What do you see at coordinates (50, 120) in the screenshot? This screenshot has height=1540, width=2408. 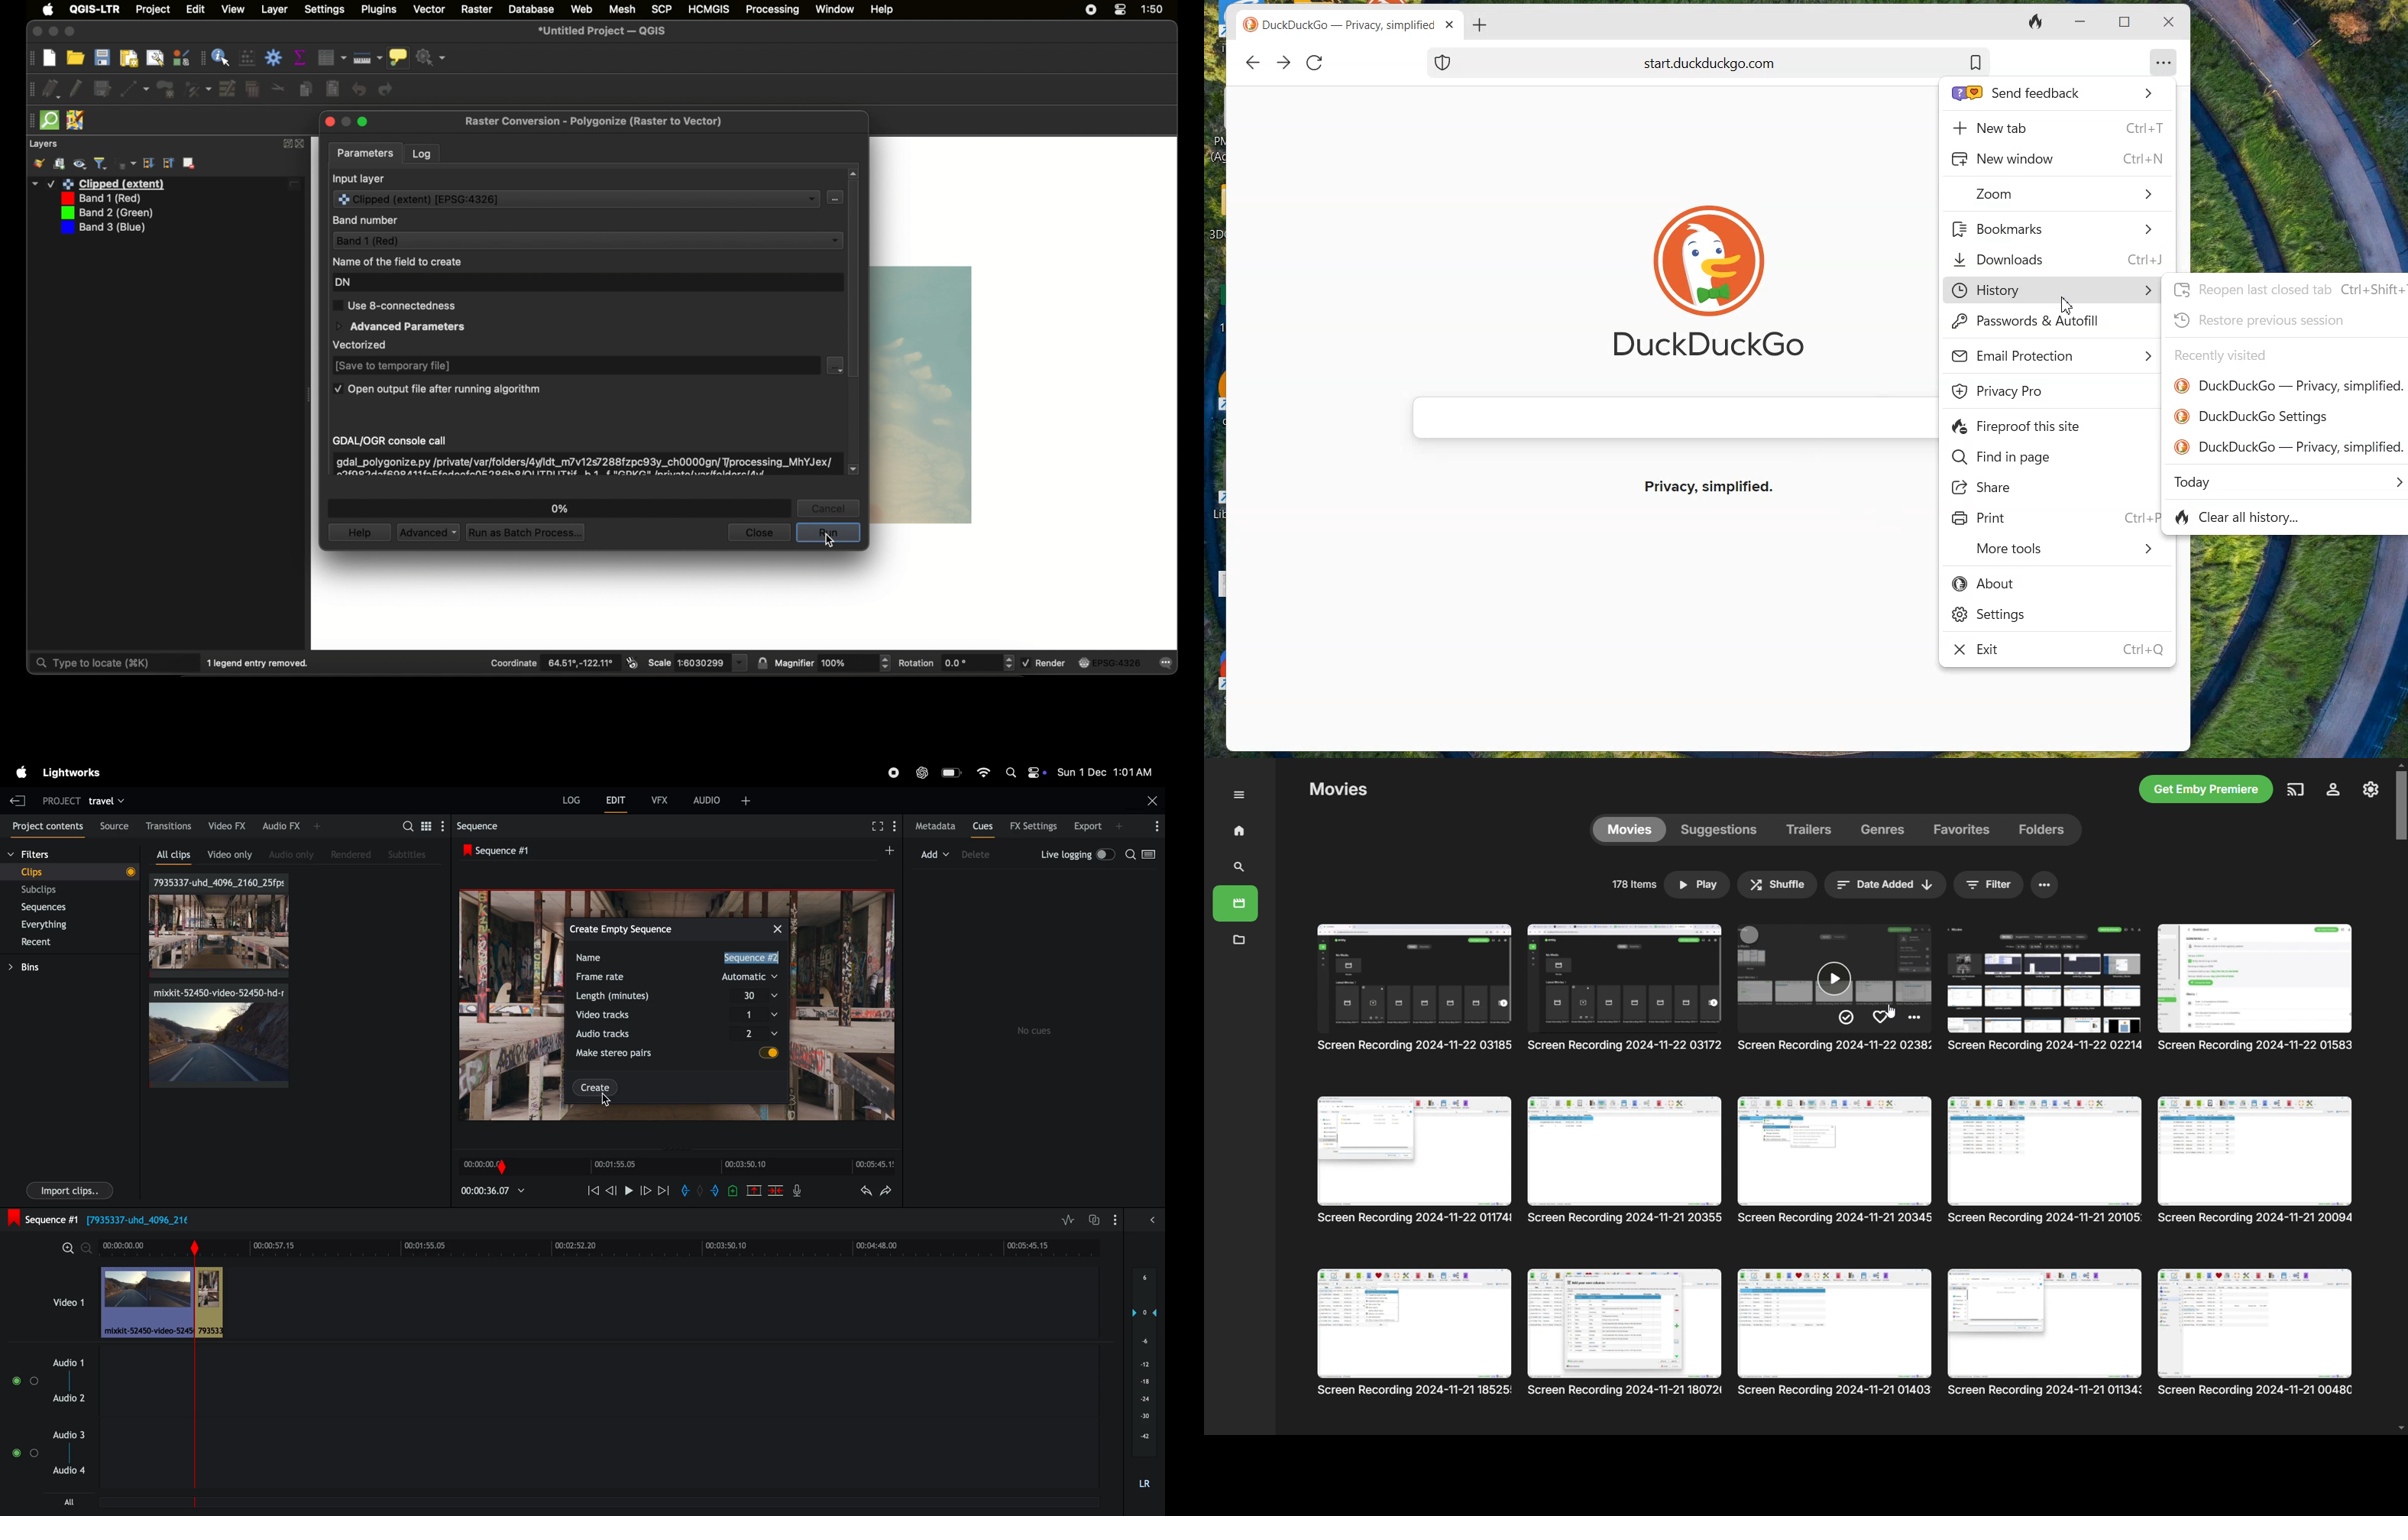 I see `quick osm` at bounding box center [50, 120].